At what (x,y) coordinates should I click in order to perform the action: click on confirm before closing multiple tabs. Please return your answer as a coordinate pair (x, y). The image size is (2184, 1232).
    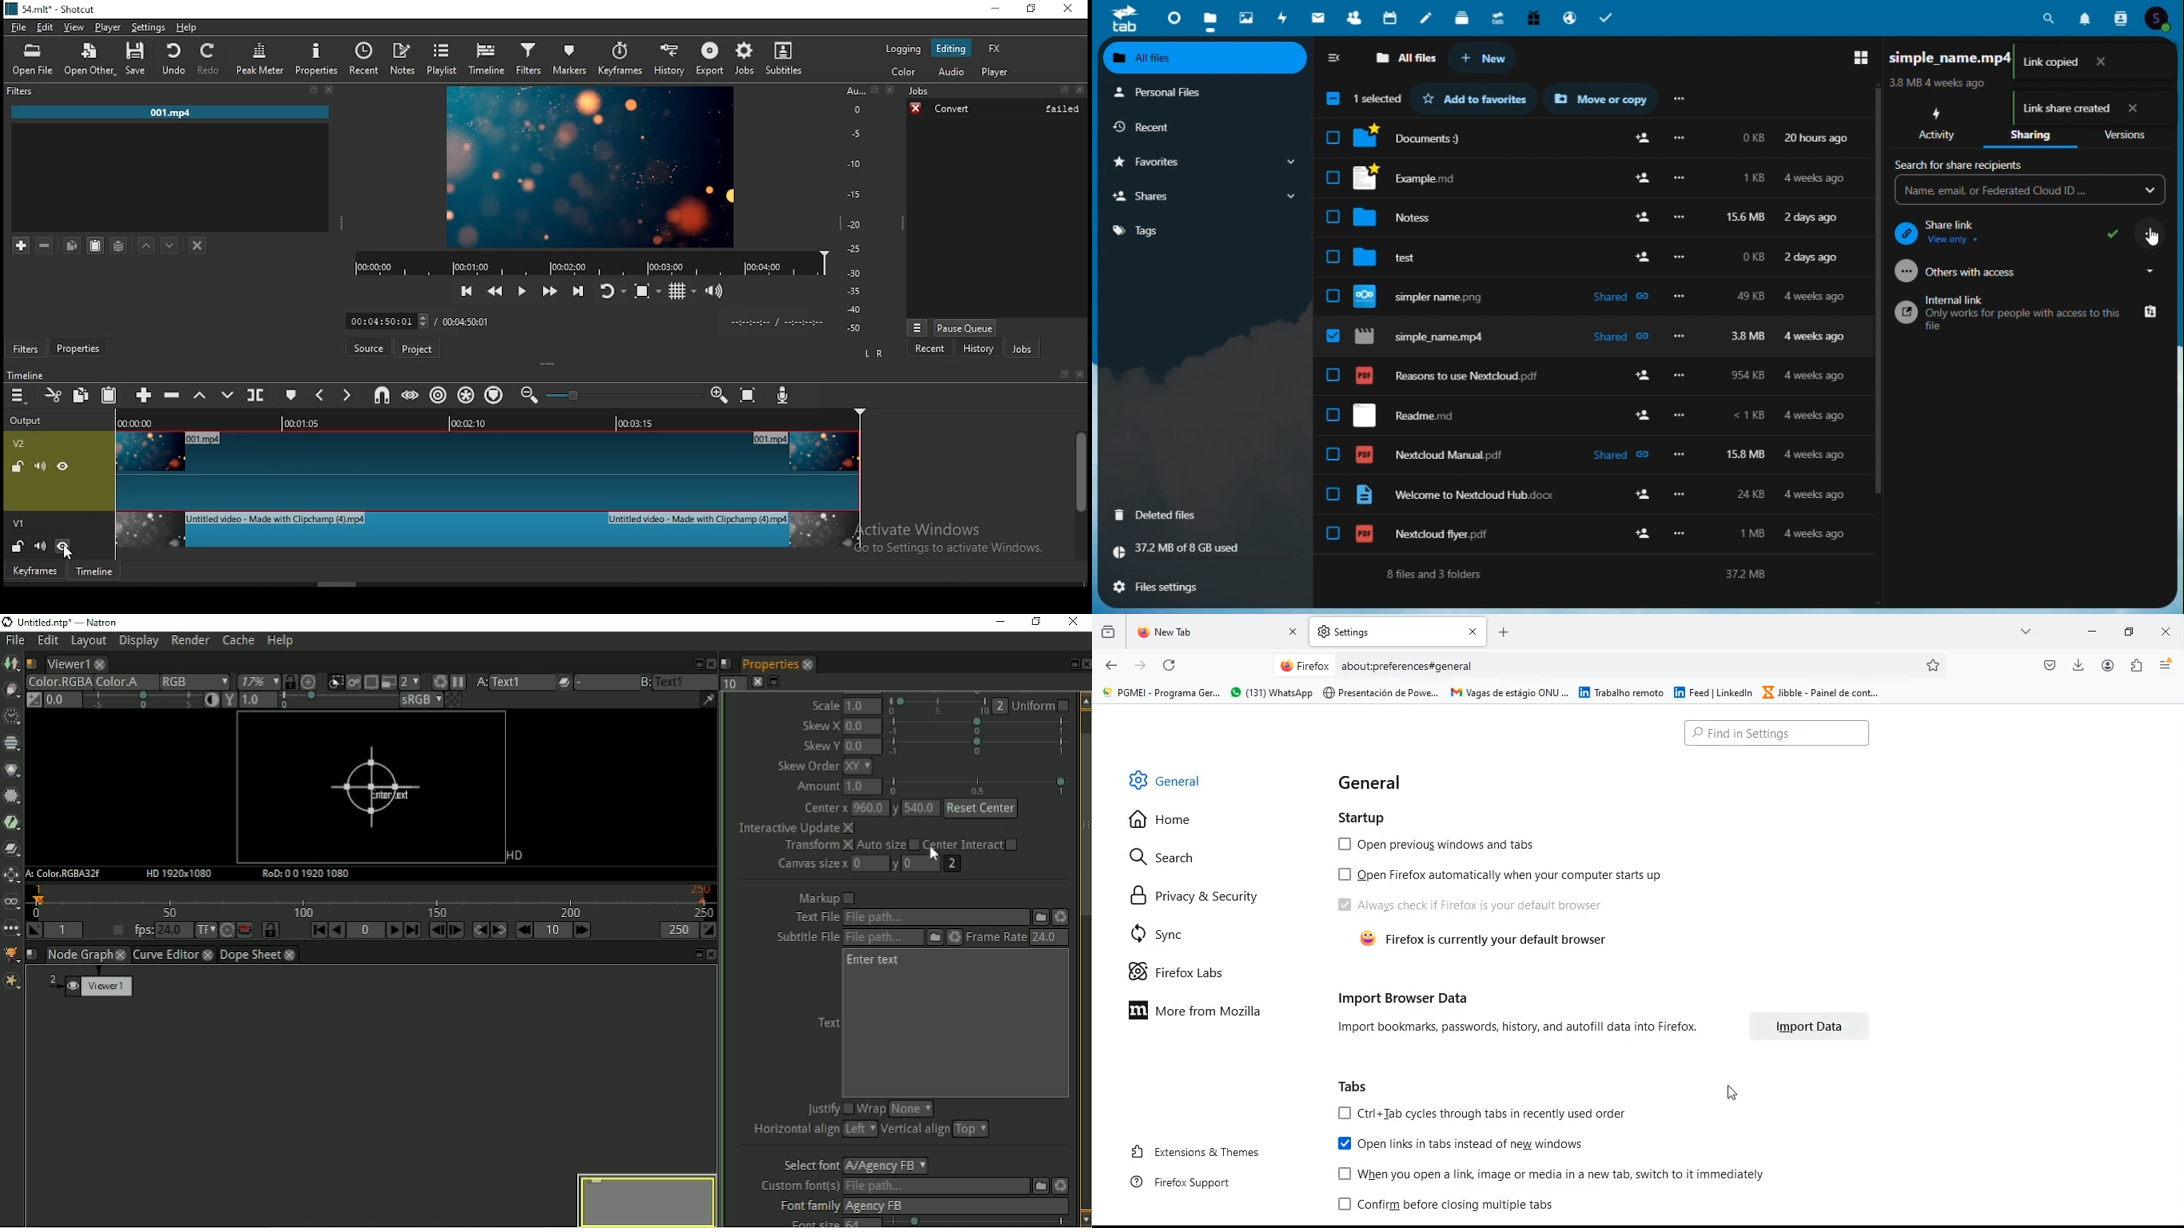
    Looking at the image, I should click on (1450, 1207).